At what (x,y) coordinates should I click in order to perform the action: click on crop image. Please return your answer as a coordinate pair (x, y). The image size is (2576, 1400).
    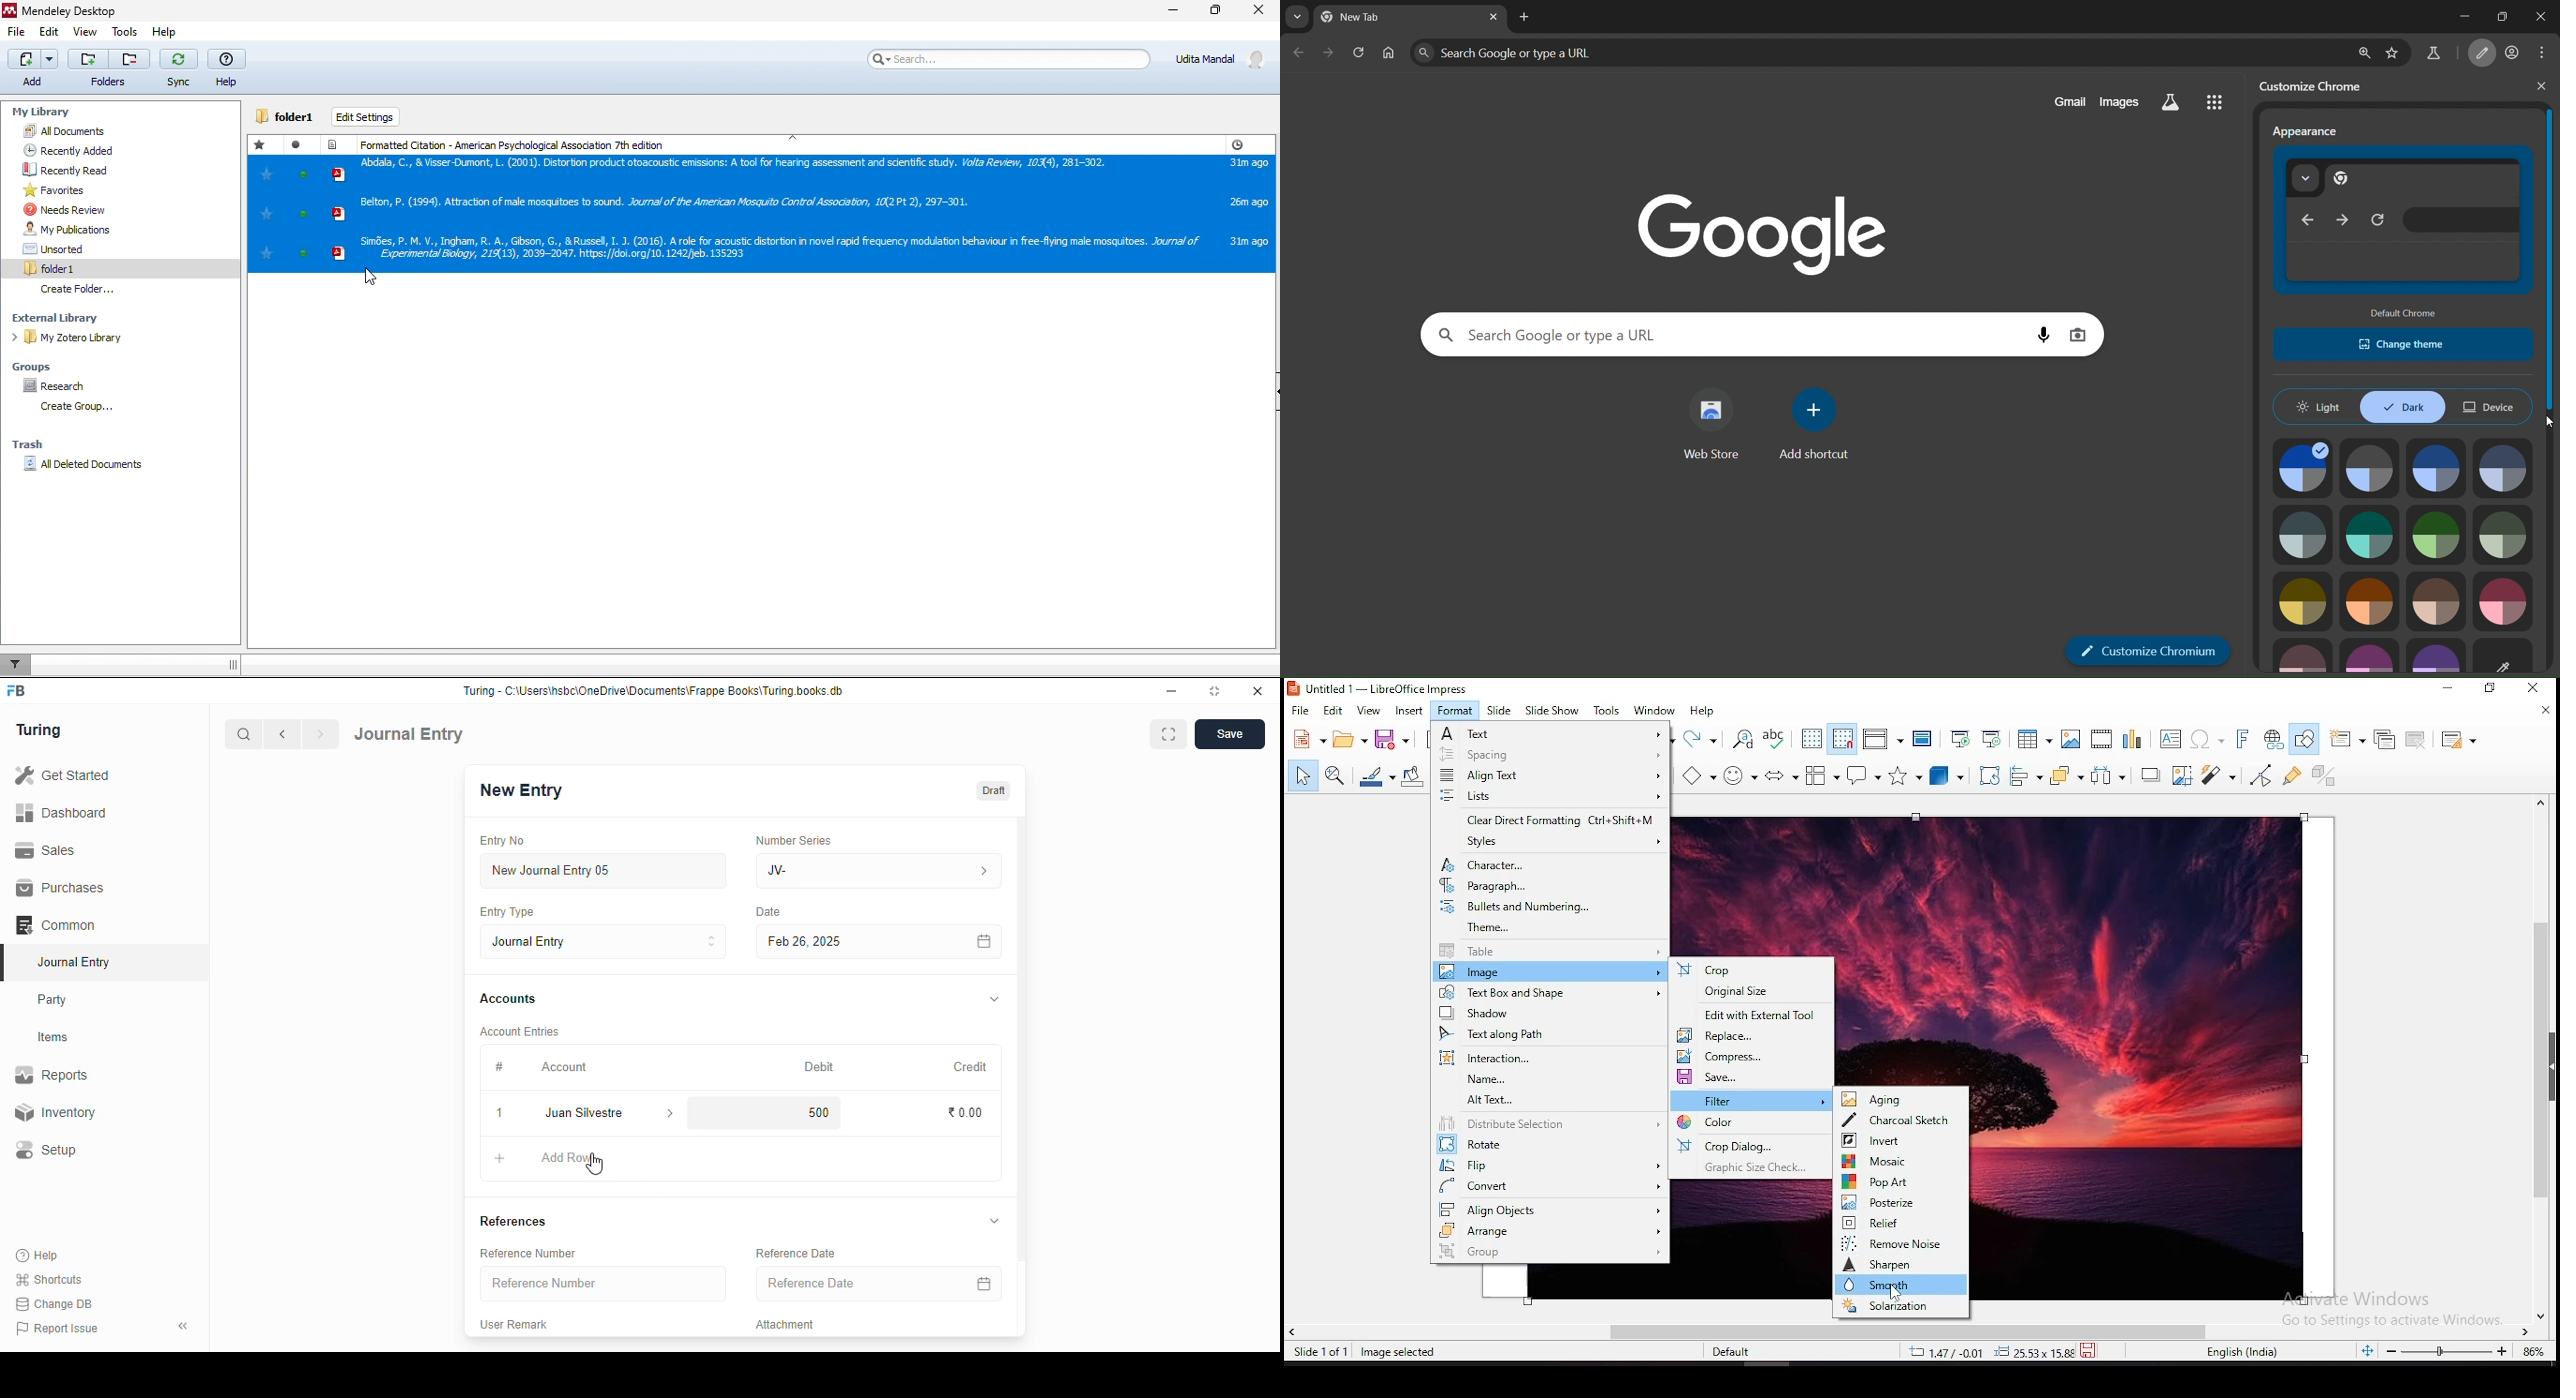
    Looking at the image, I should click on (2184, 776).